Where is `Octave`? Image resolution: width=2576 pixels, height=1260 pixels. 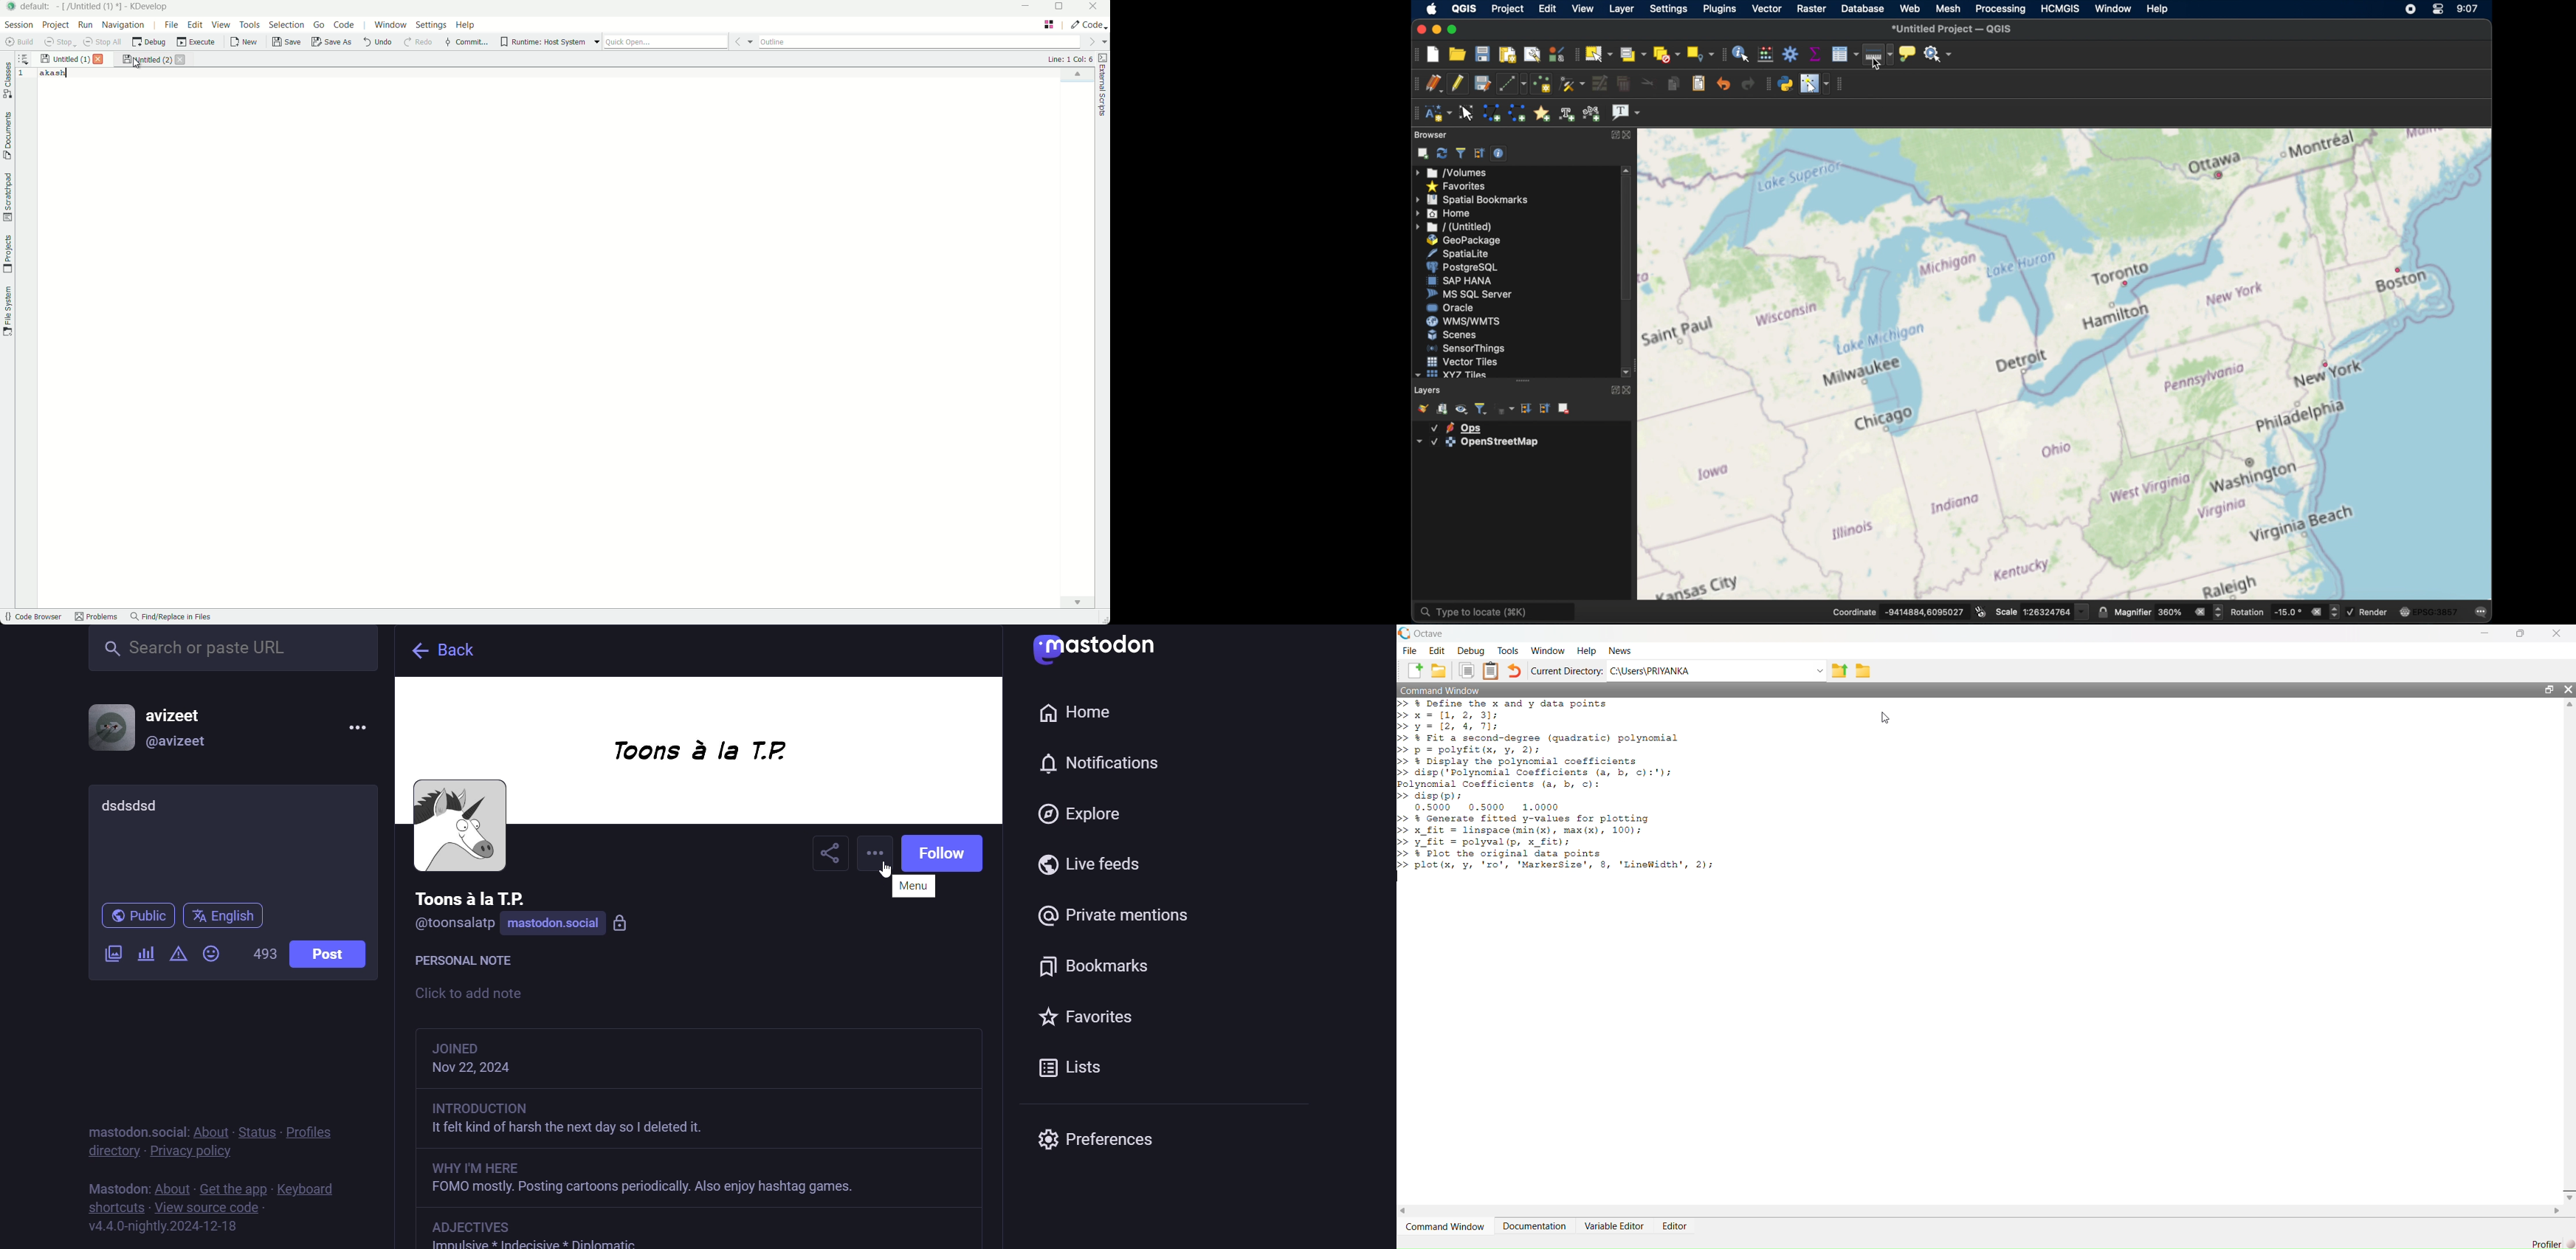 Octave is located at coordinates (1424, 634).